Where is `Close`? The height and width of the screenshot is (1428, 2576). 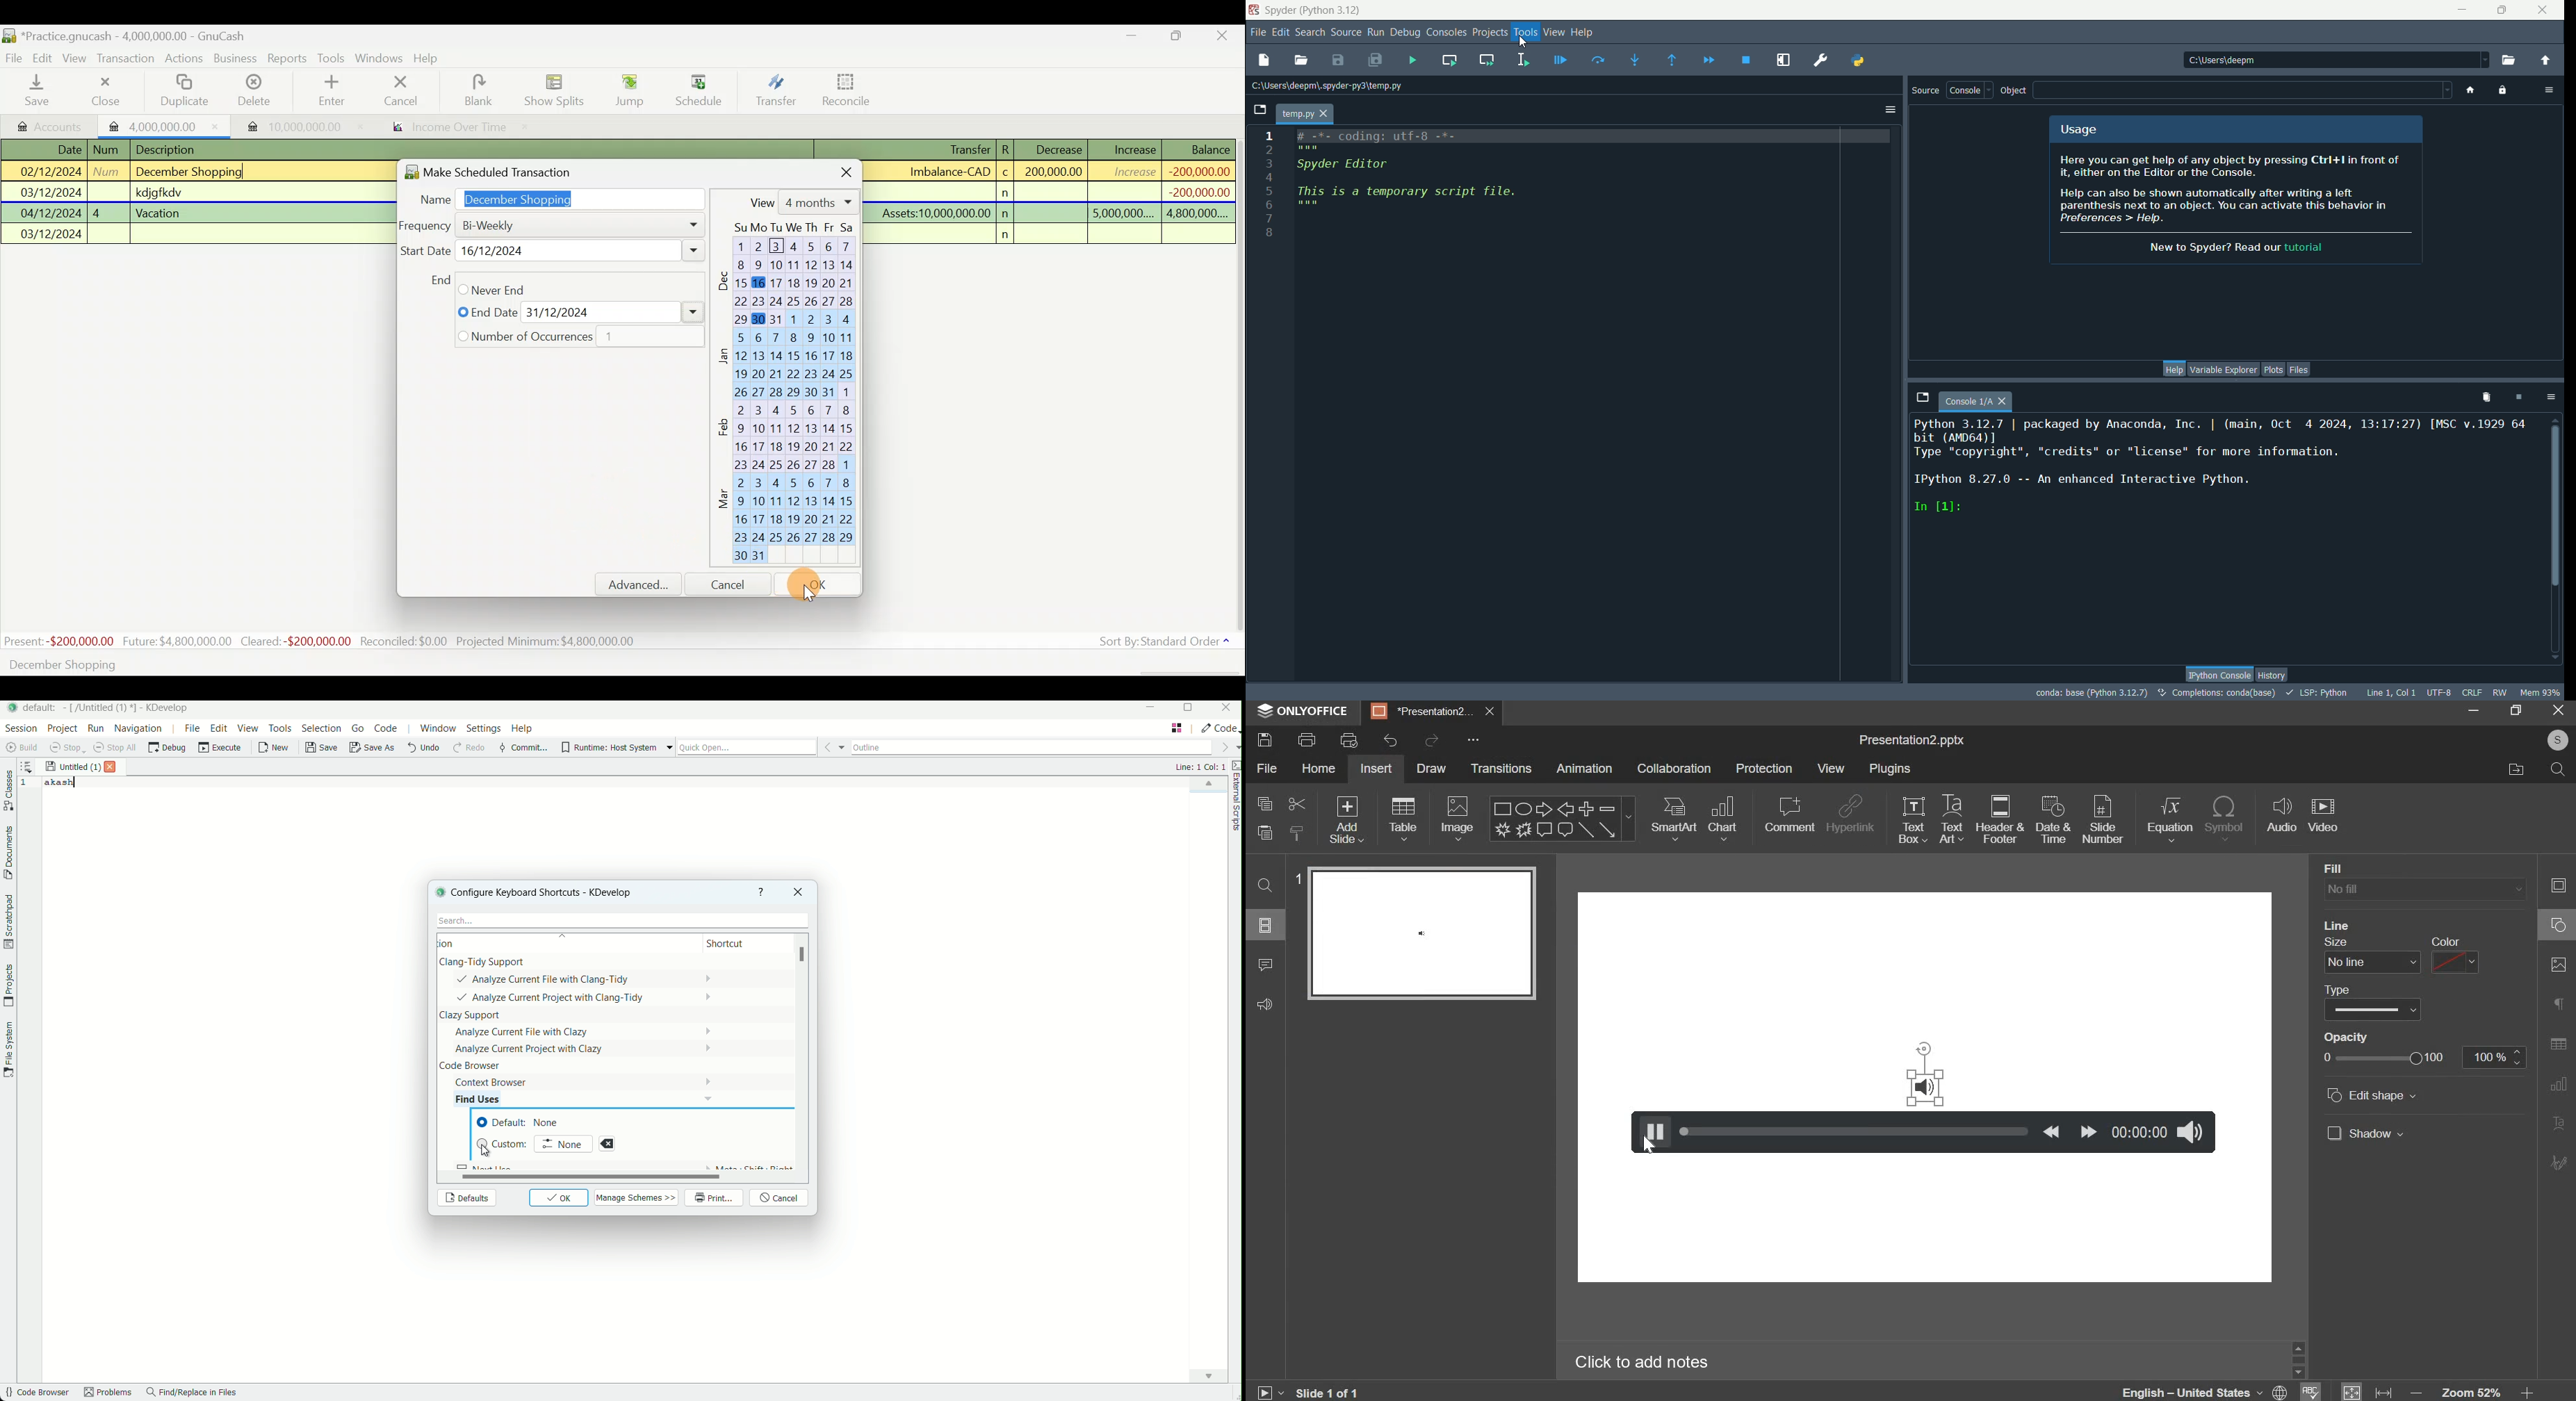
Close is located at coordinates (836, 170).